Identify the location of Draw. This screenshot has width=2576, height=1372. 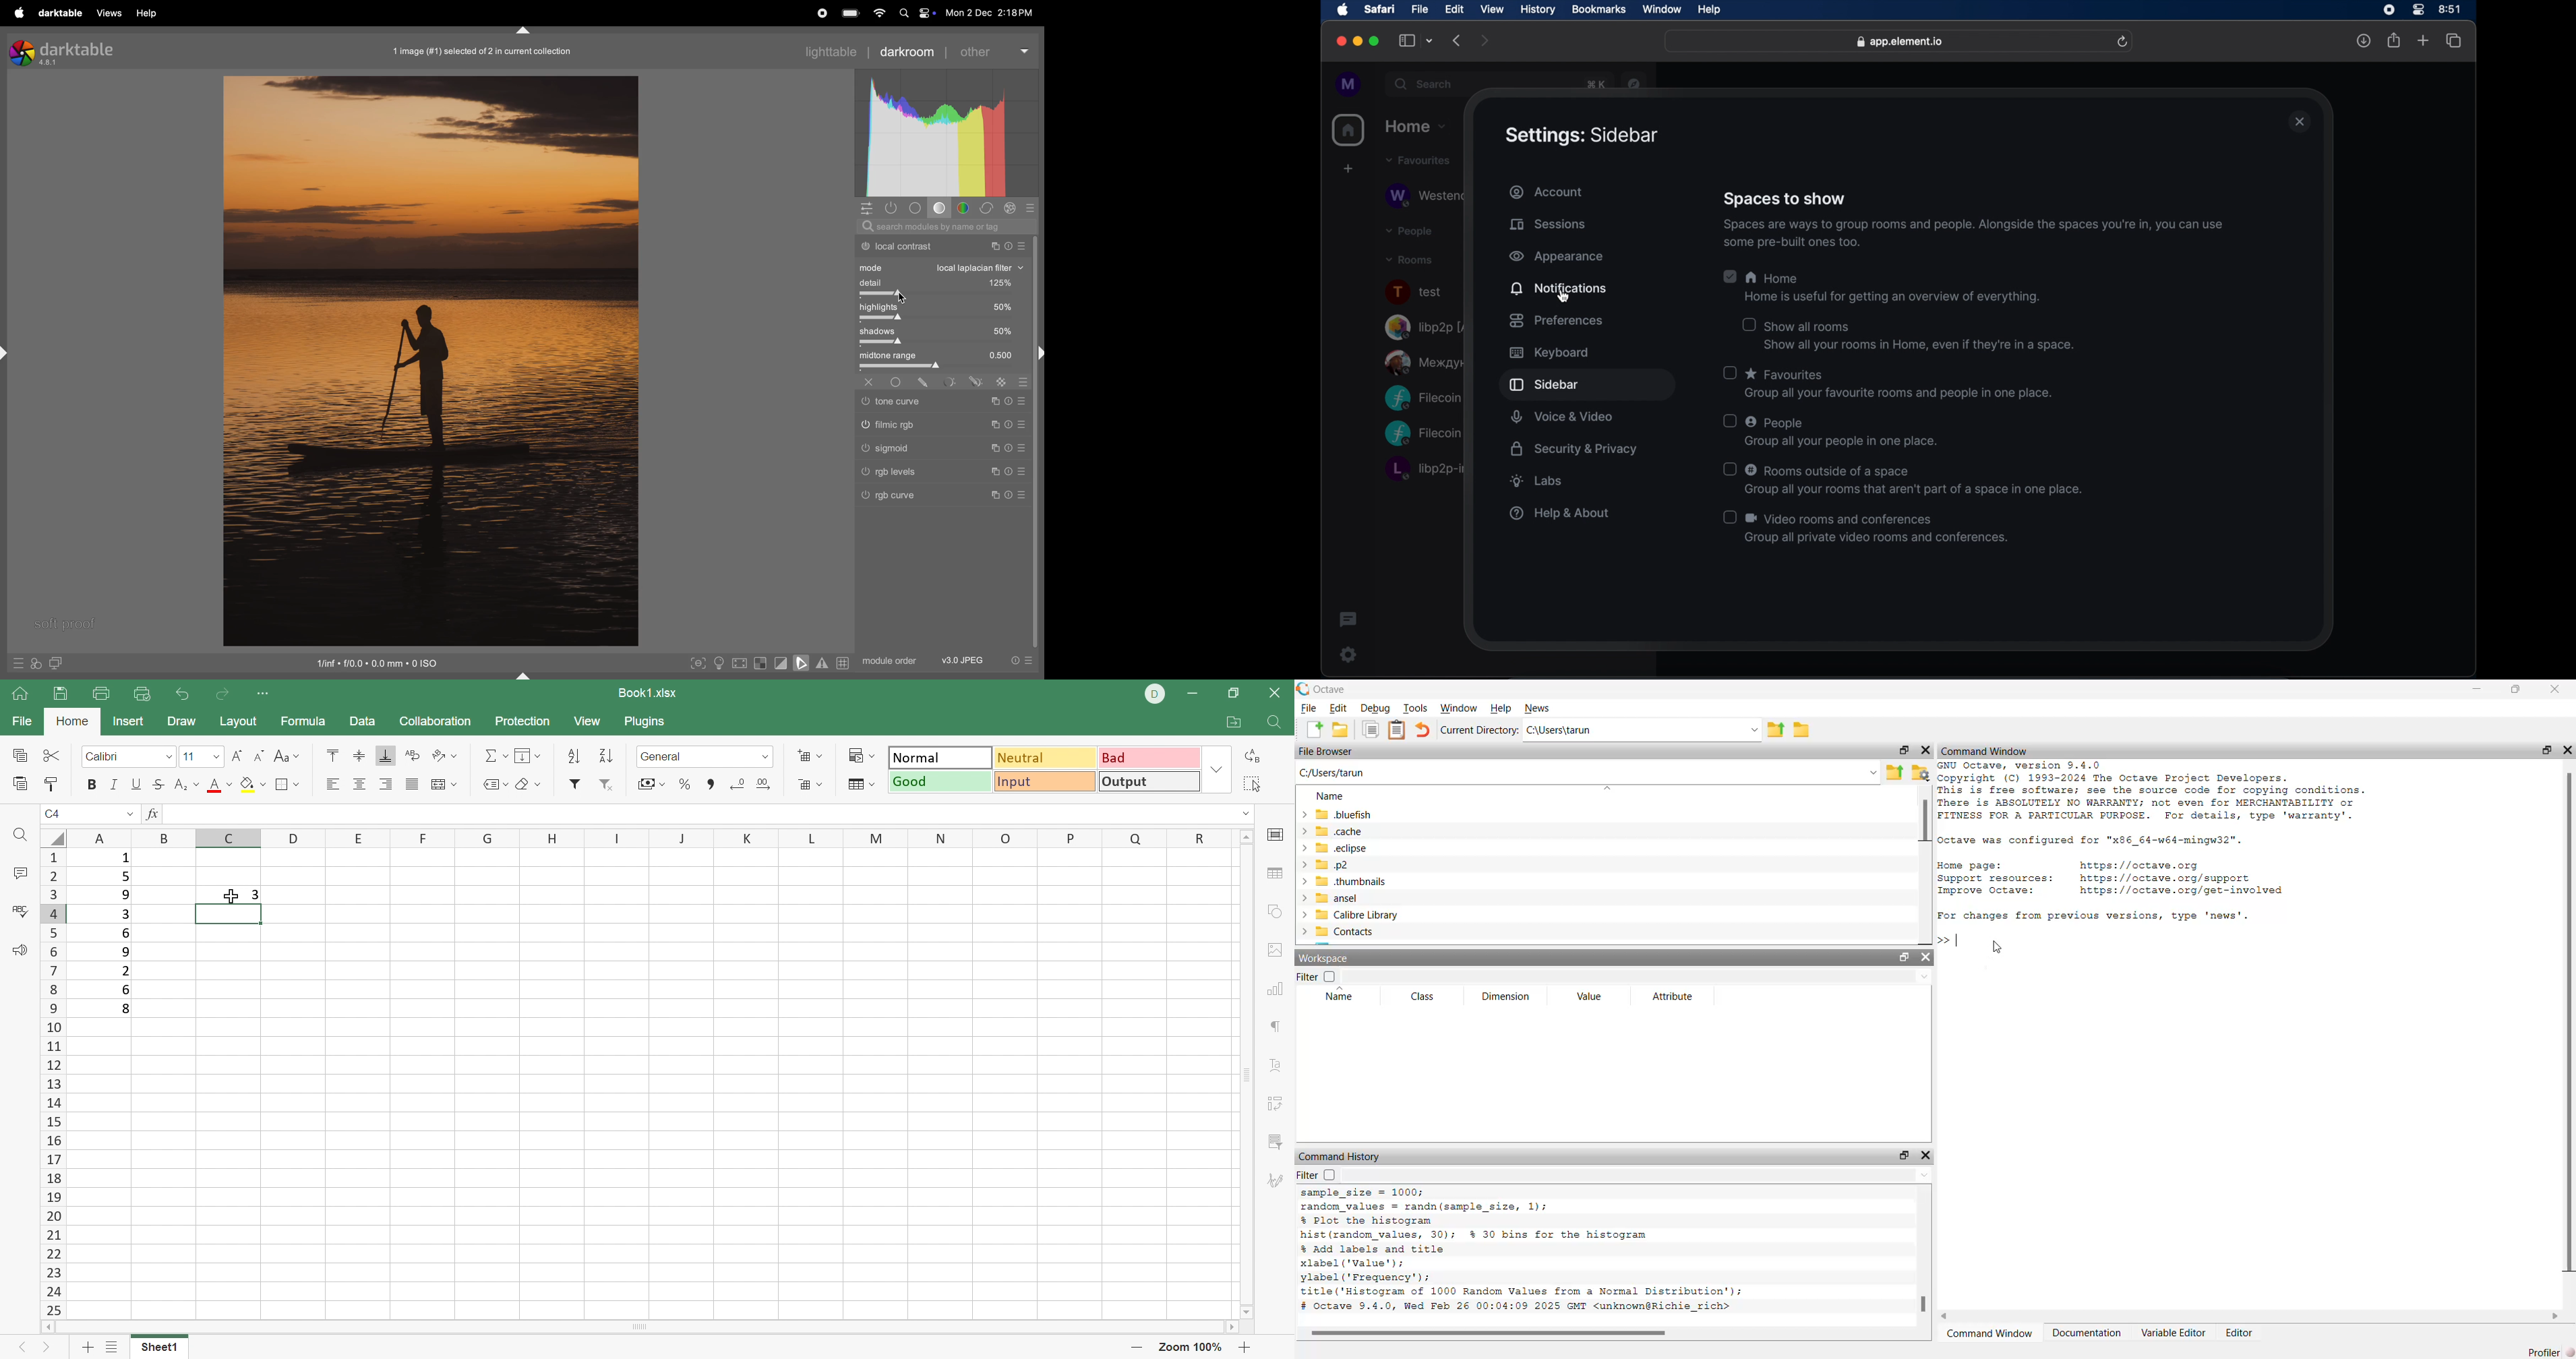
(181, 720).